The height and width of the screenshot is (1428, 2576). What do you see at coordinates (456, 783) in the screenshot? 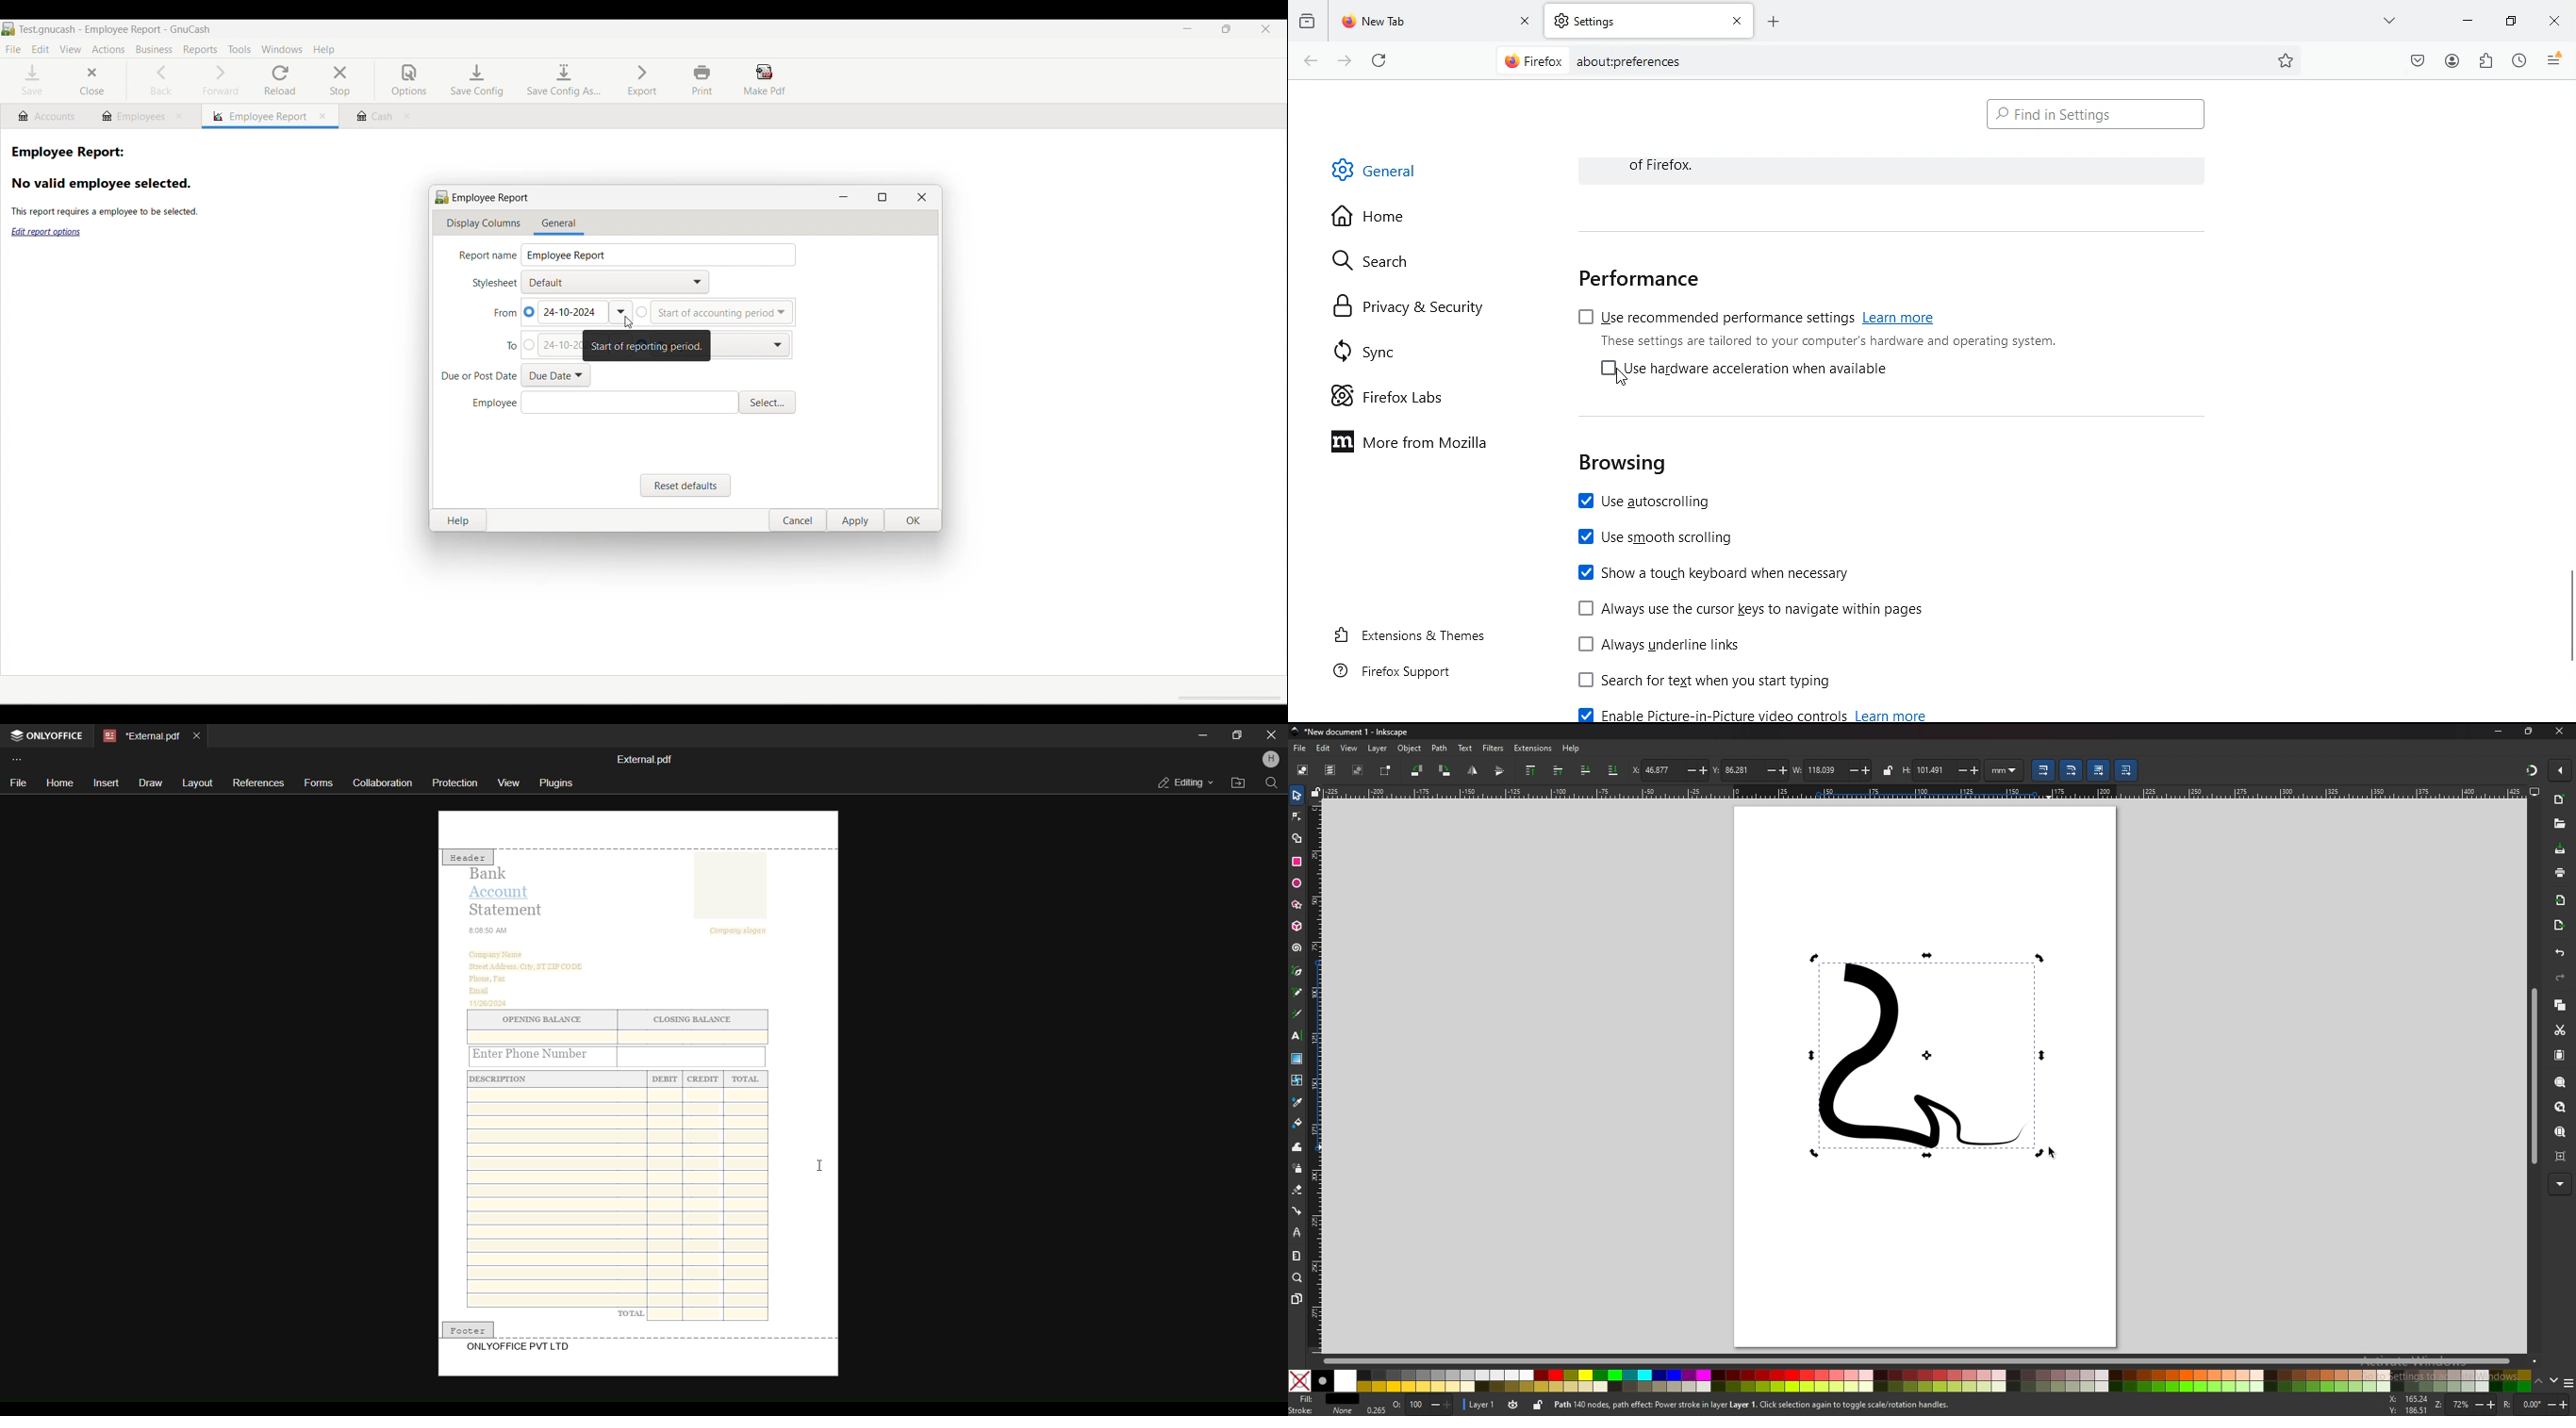
I see `protection` at bounding box center [456, 783].